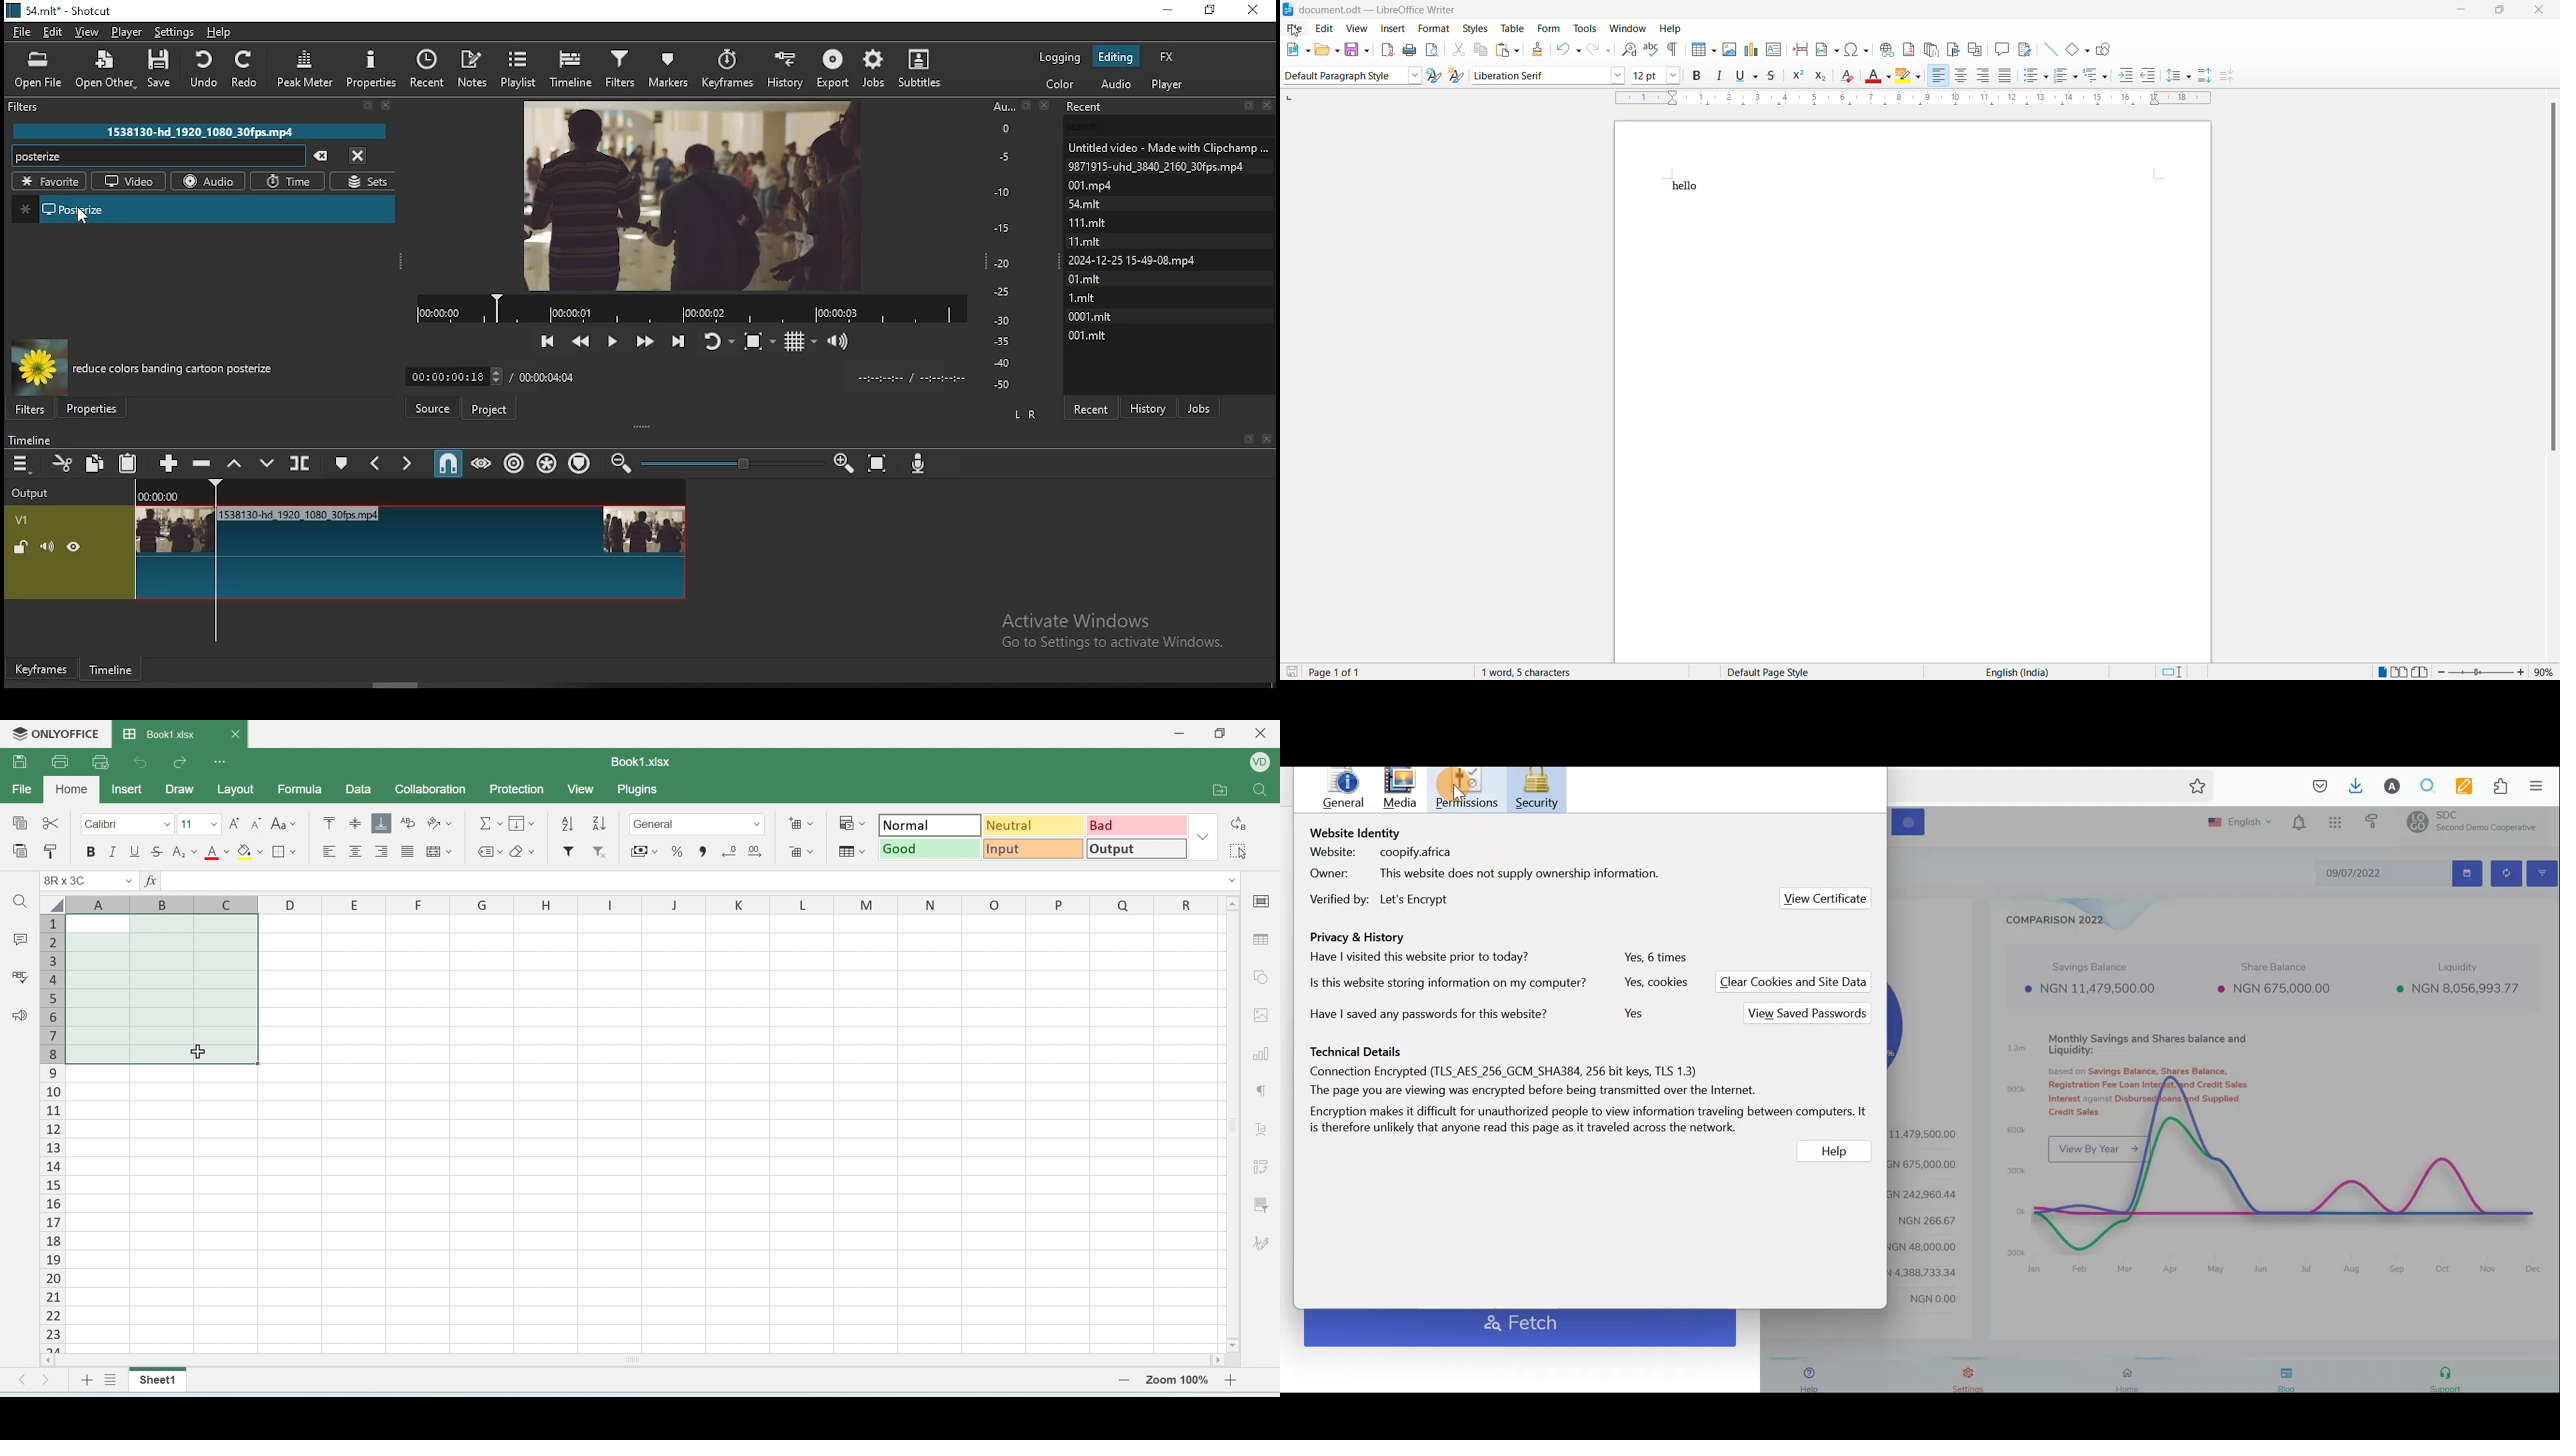 Image resolution: width=2576 pixels, height=1456 pixels. Describe the element at coordinates (285, 853) in the screenshot. I see `border` at that location.